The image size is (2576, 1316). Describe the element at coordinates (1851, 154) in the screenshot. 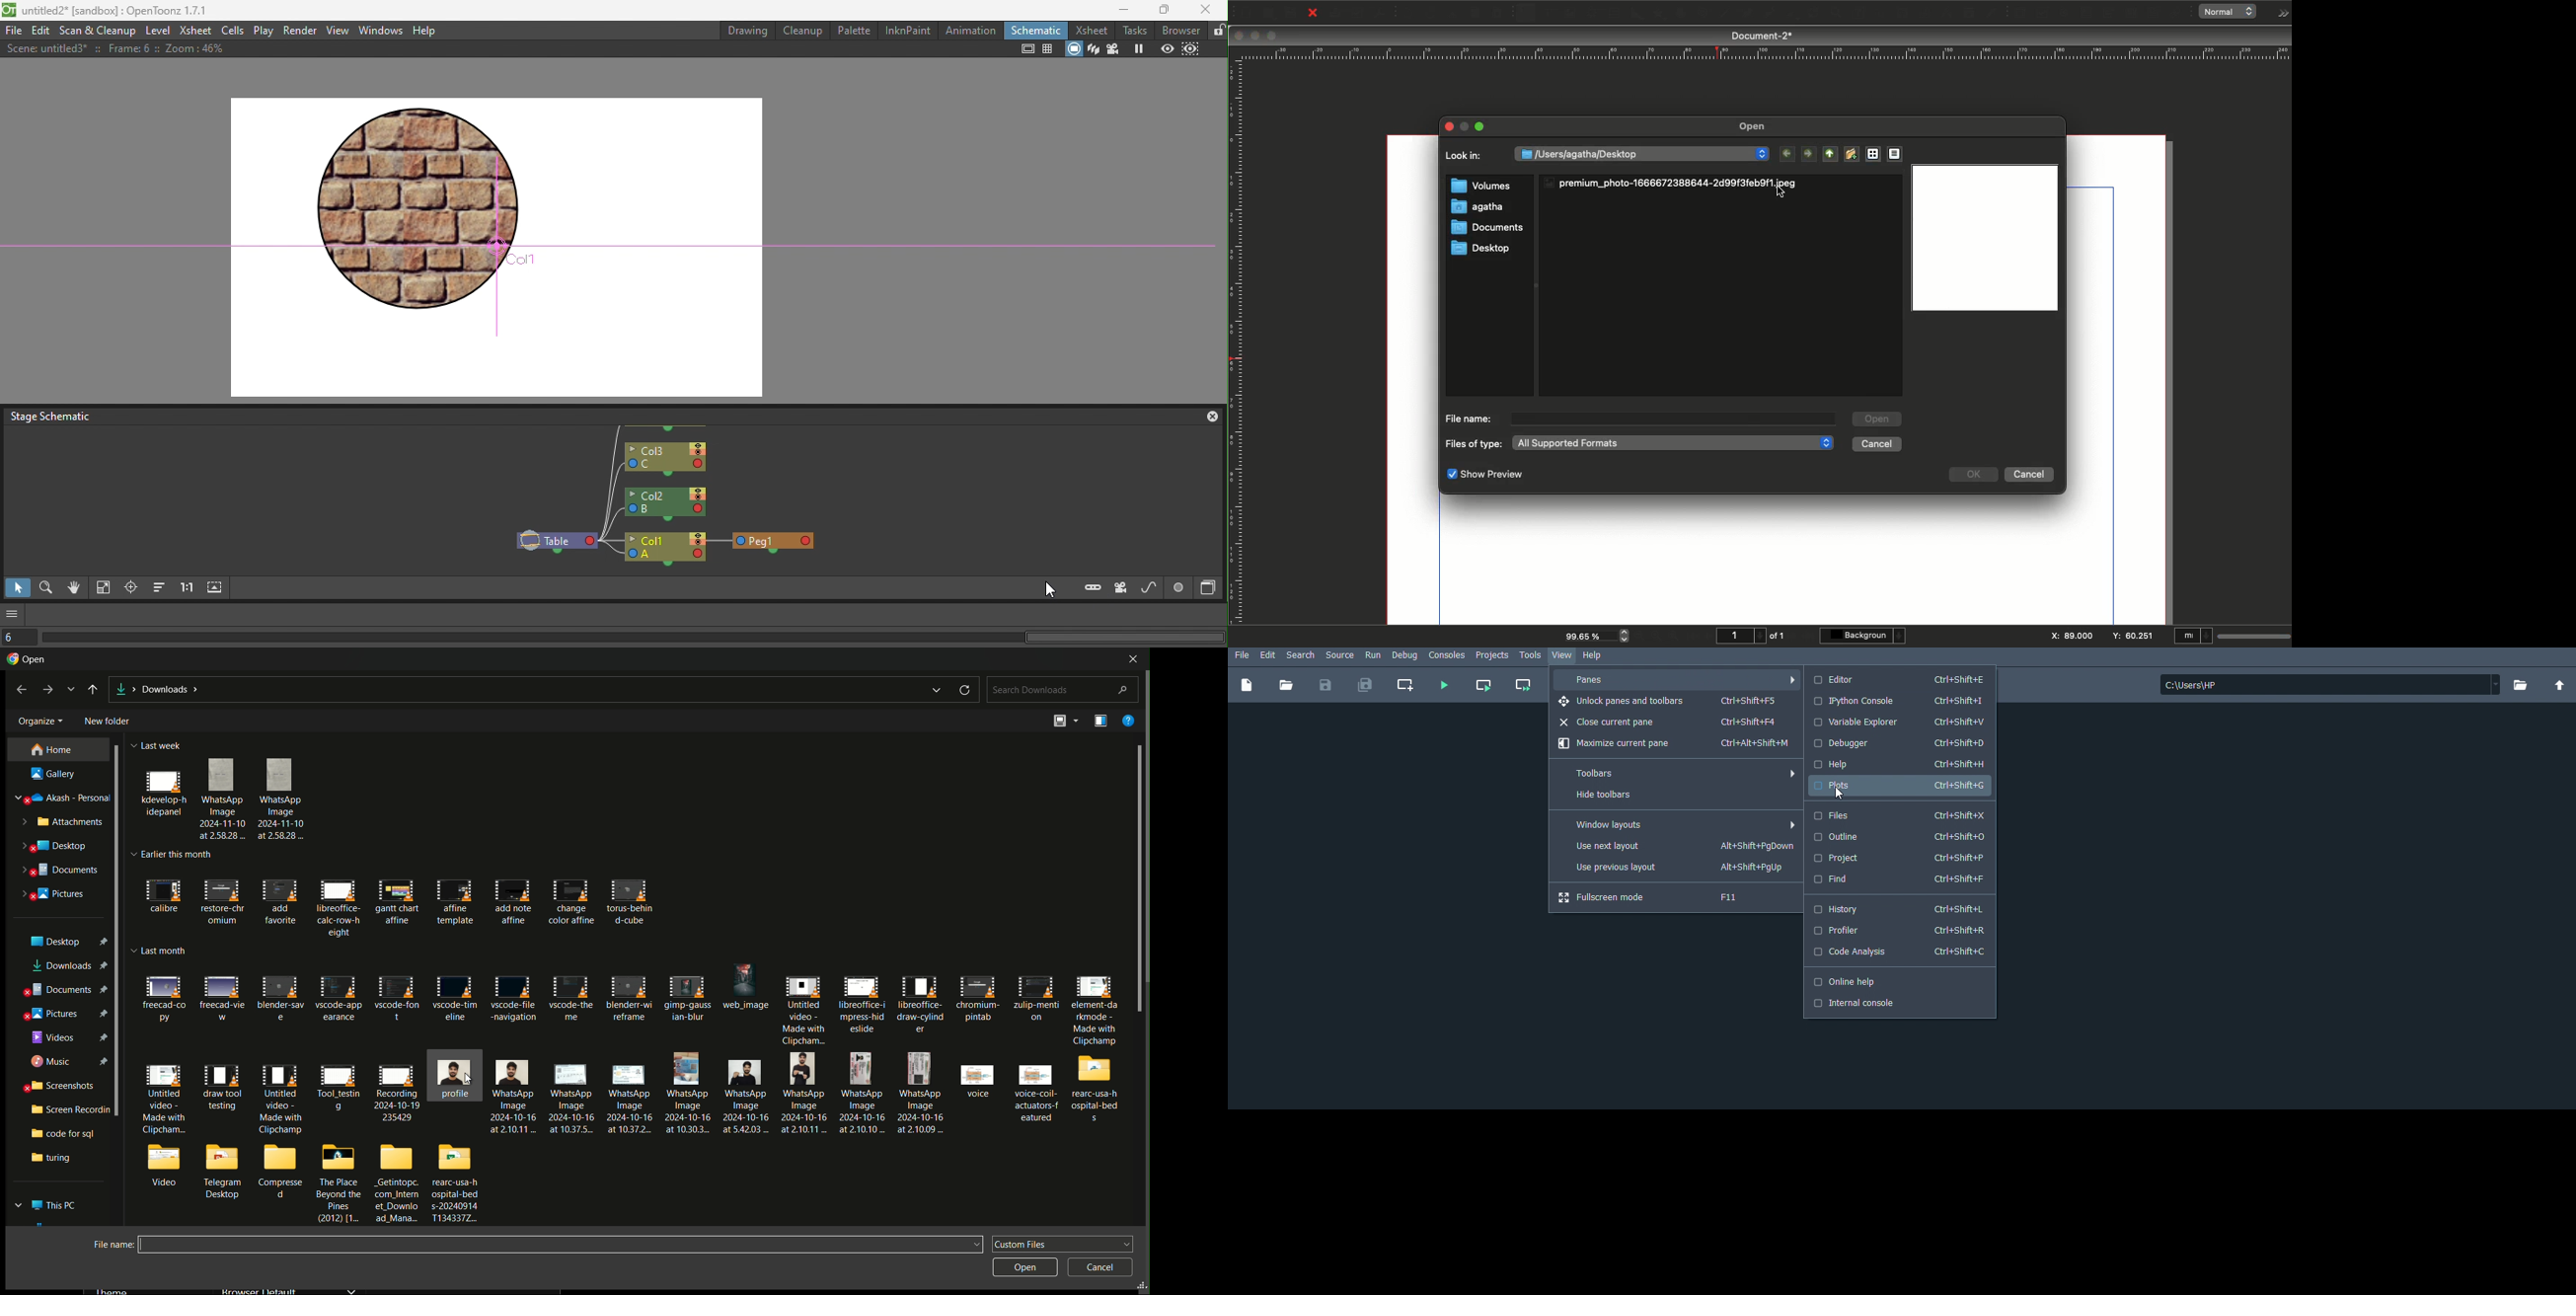

I see `New folder` at that location.